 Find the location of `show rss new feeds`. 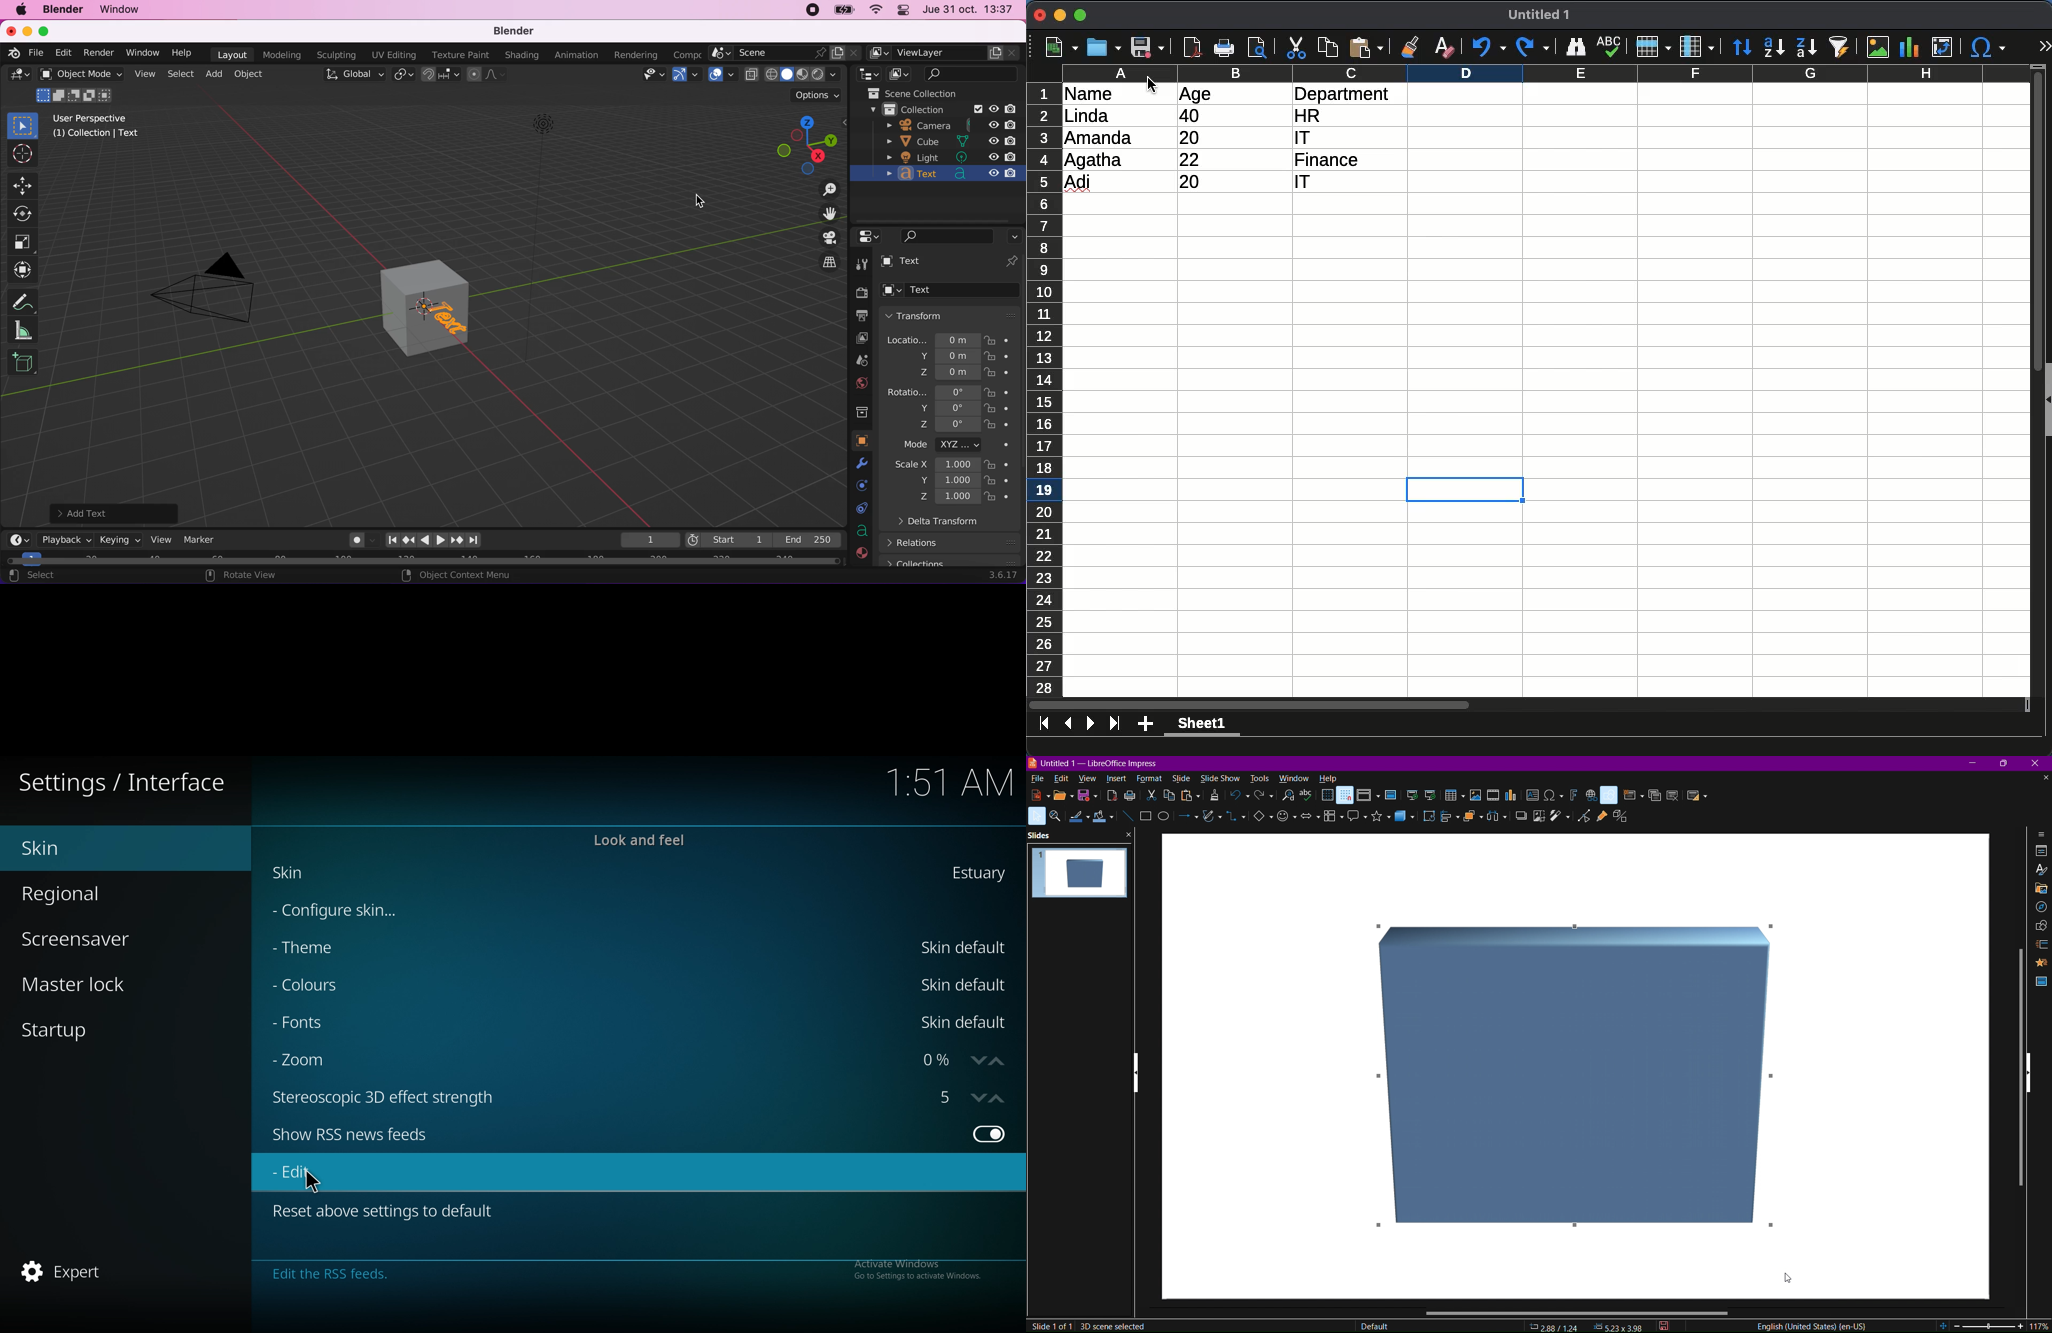

show rss new feeds is located at coordinates (369, 1134).